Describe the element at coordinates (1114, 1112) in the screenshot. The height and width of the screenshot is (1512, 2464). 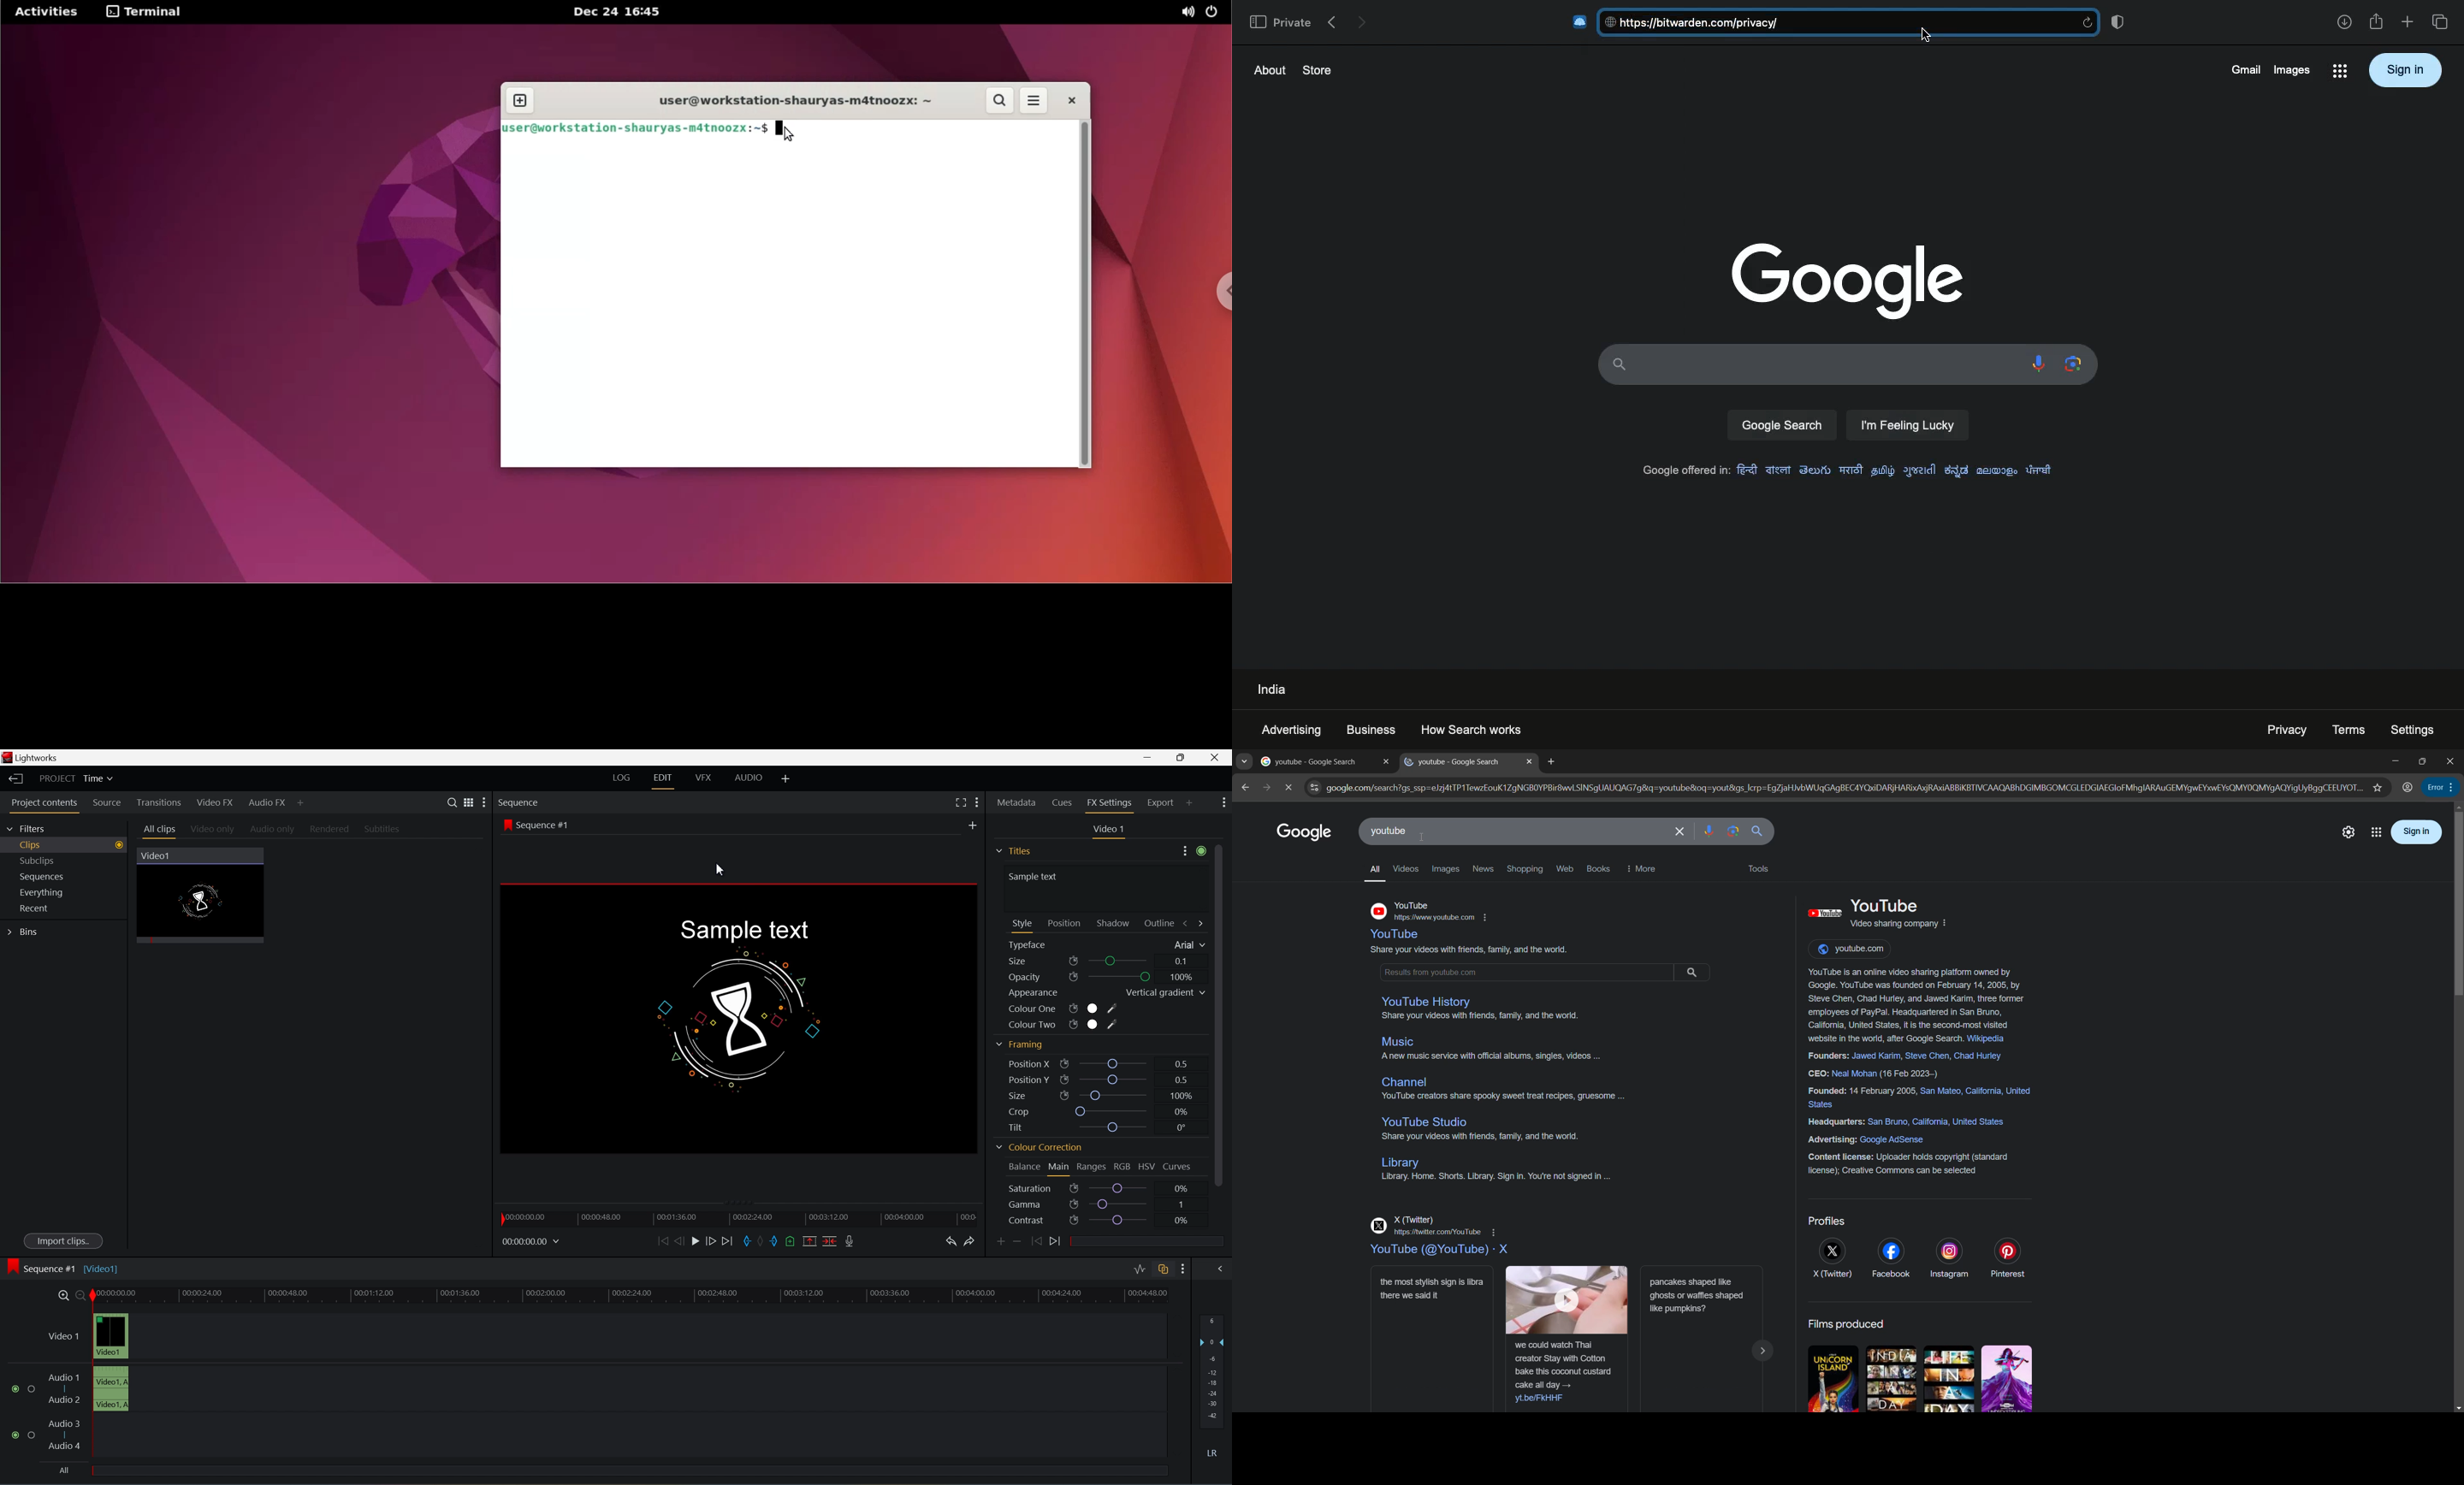
I see `slider` at that location.